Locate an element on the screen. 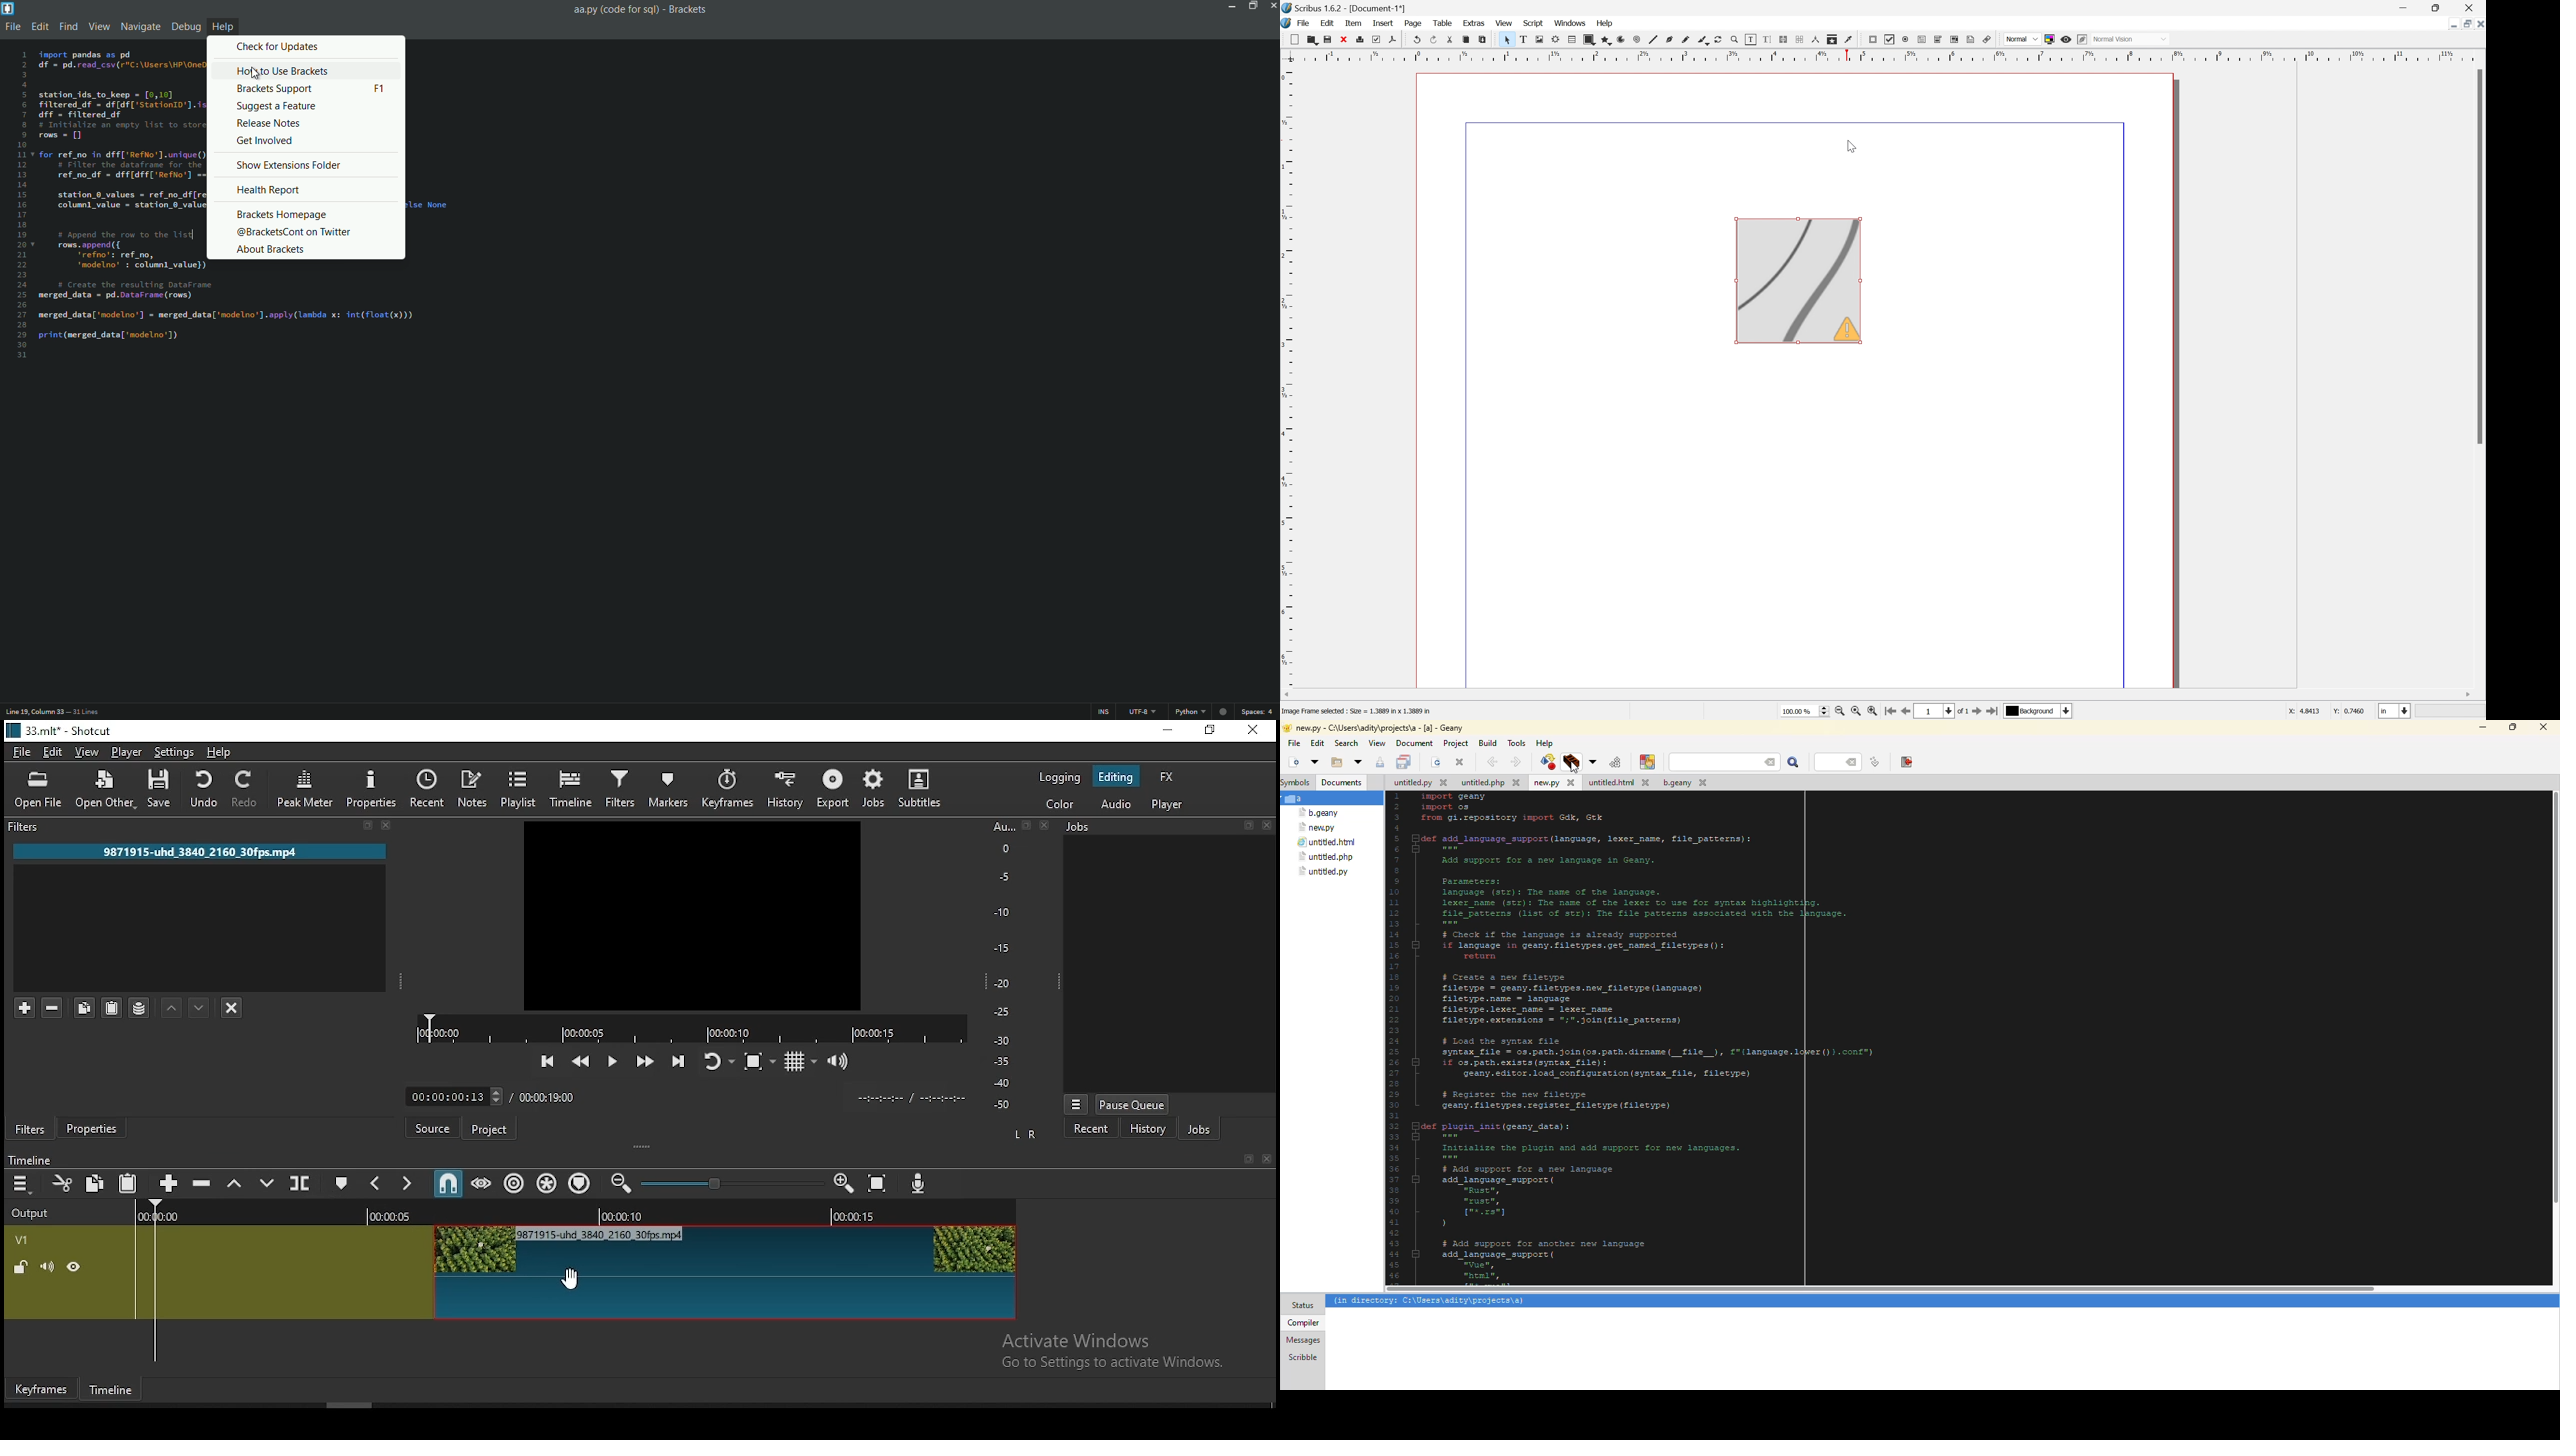  remove selected filters is located at coordinates (55, 1005).